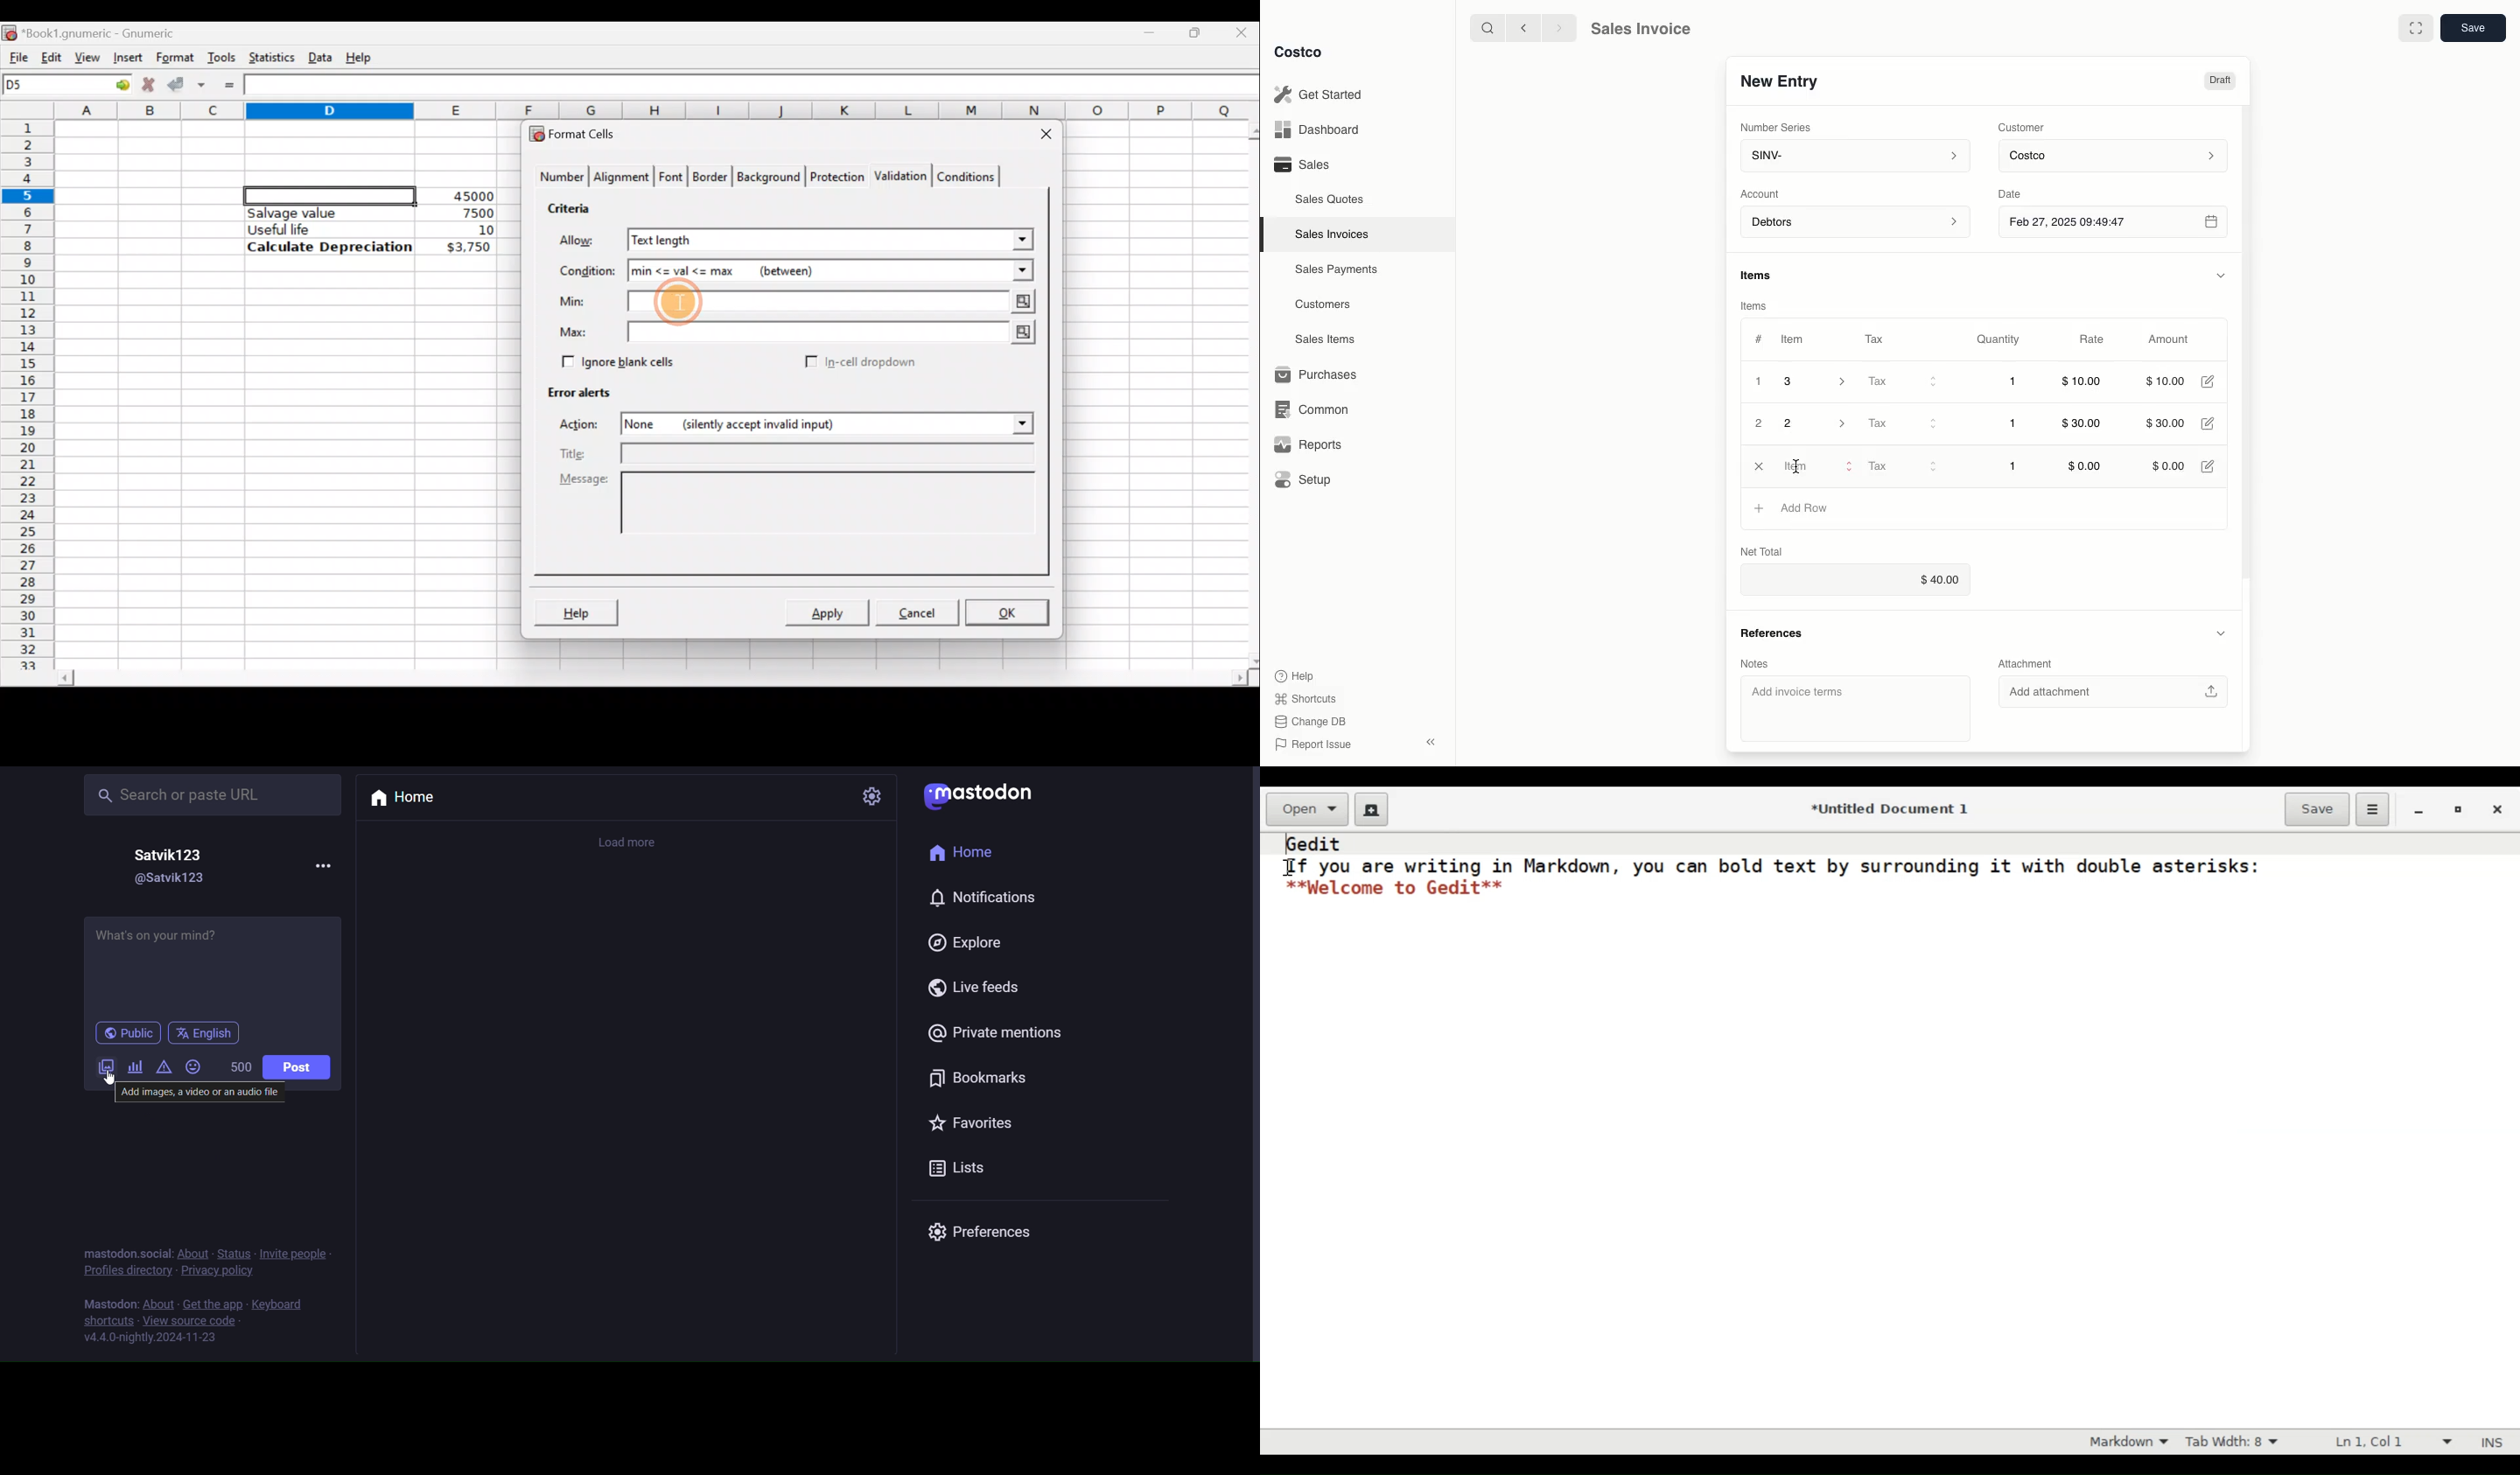  What do you see at coordinates (1012, 424) in the screenshot?
I see `Action drop down` at bounding box center [1012, 424].